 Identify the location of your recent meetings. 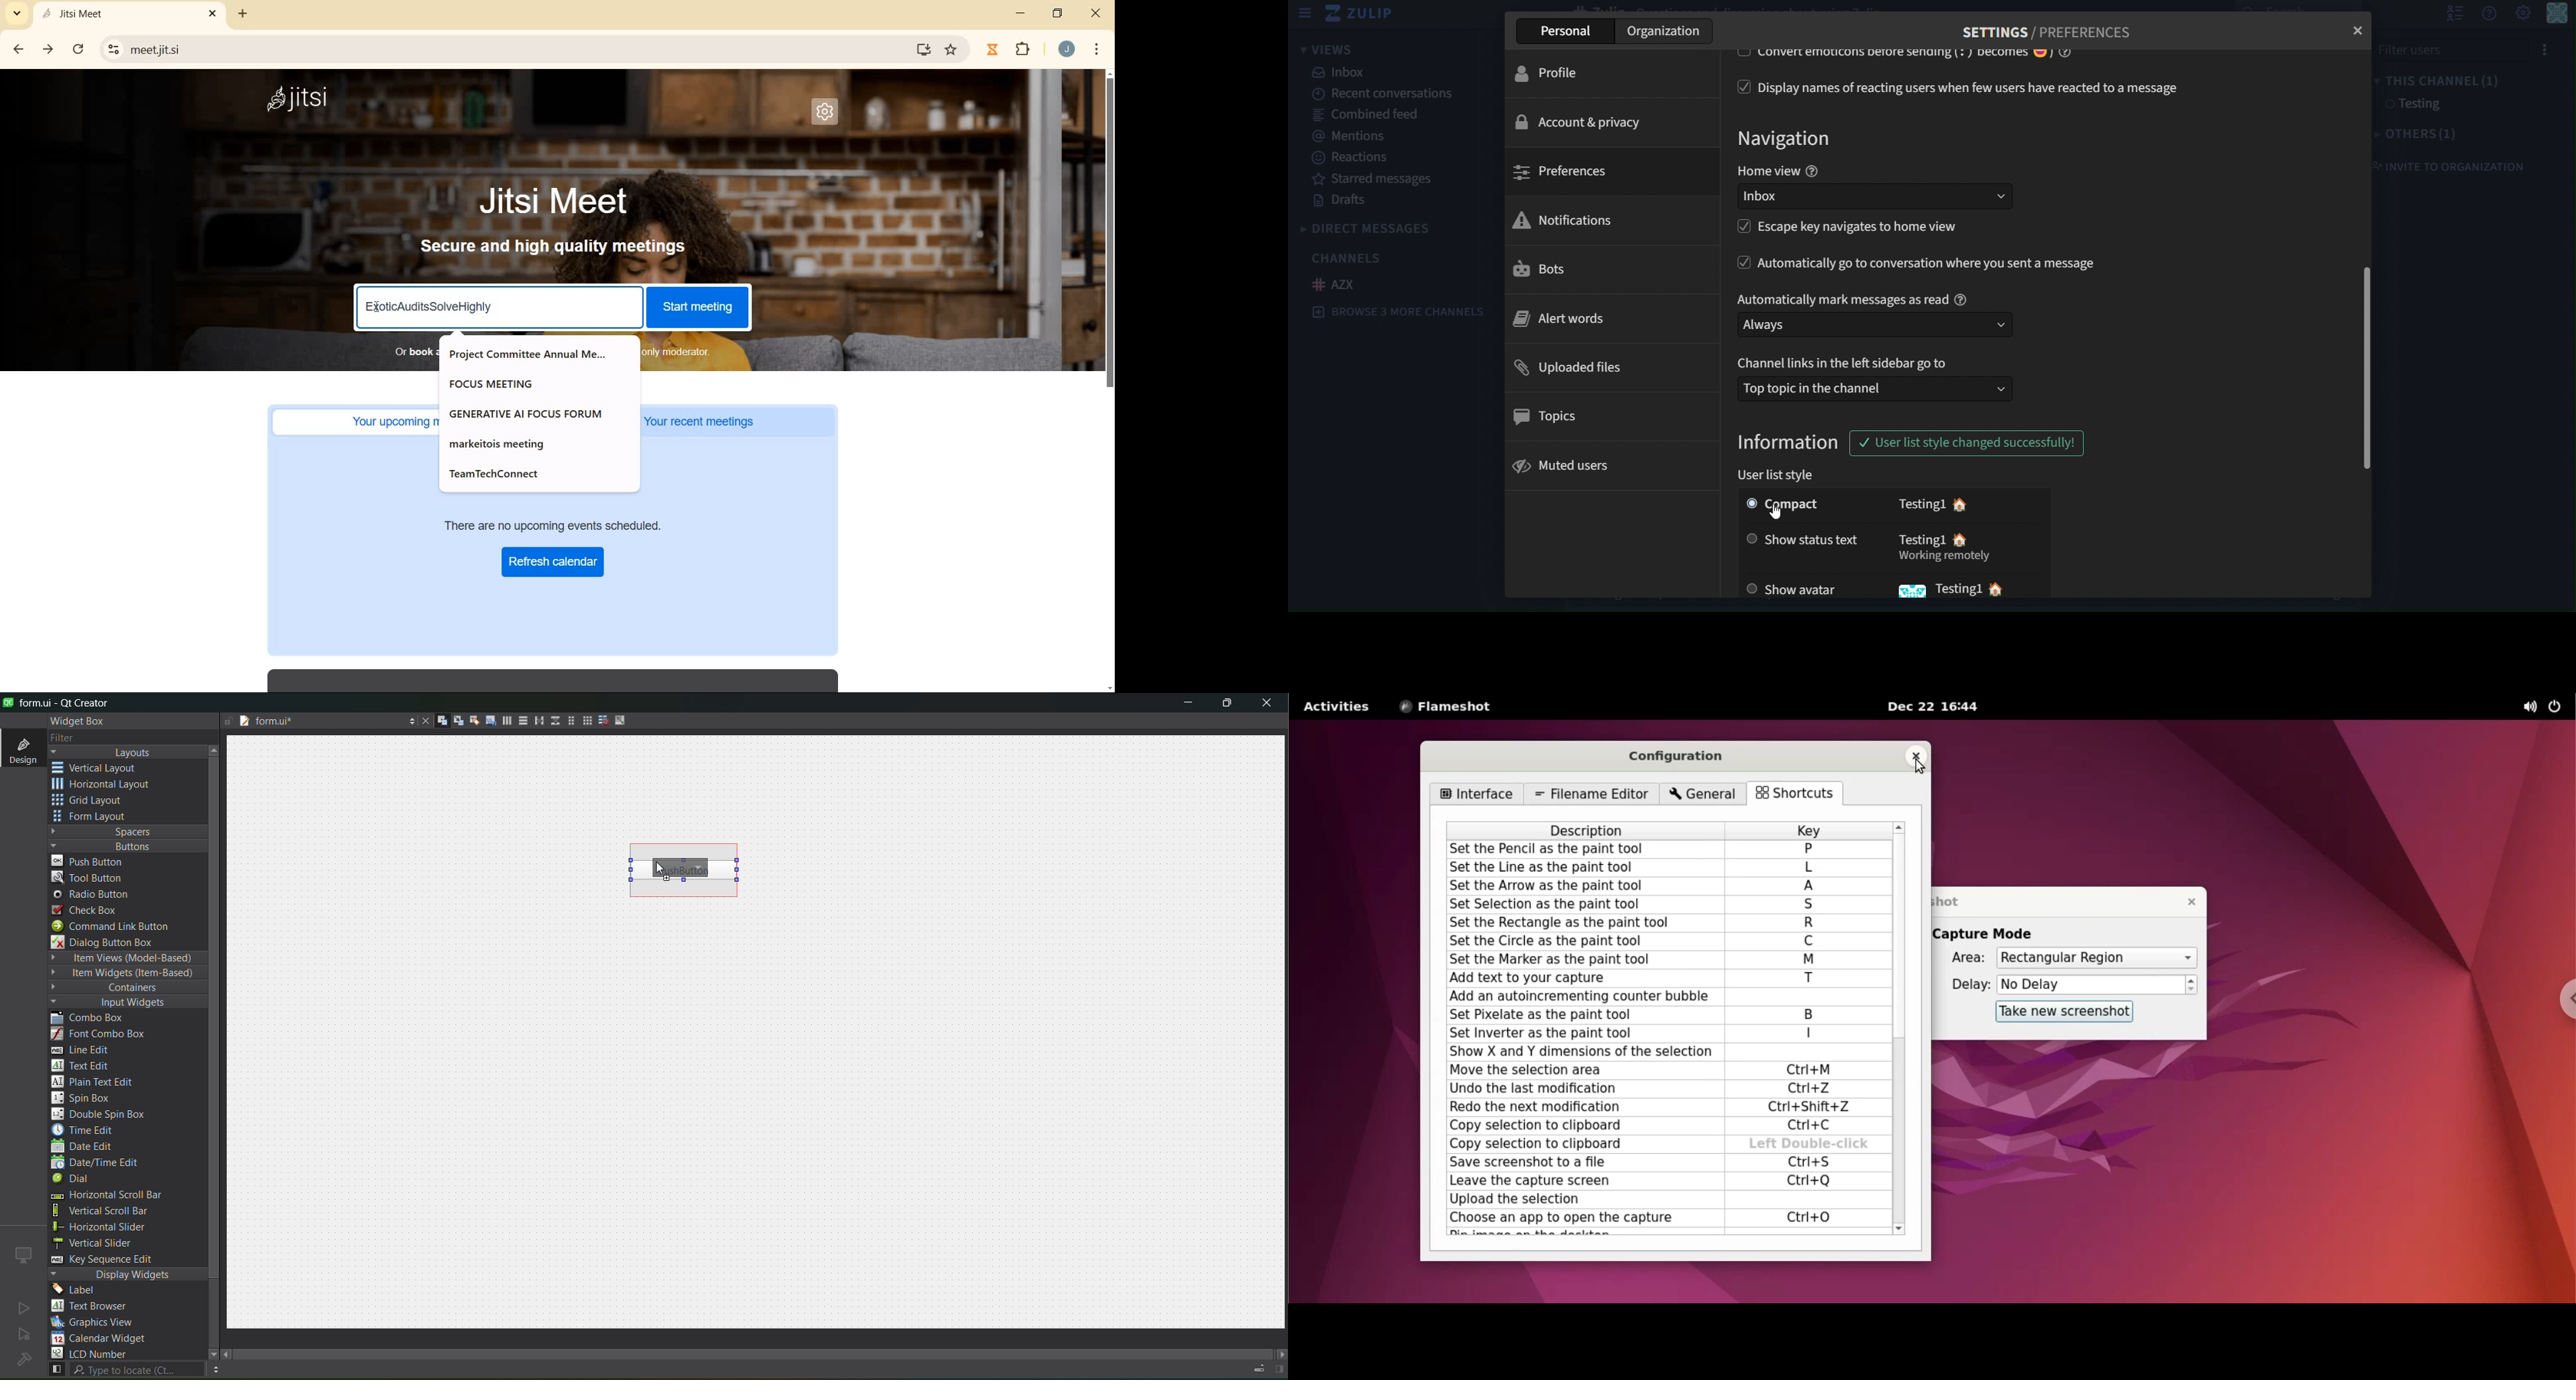
(740, 422).